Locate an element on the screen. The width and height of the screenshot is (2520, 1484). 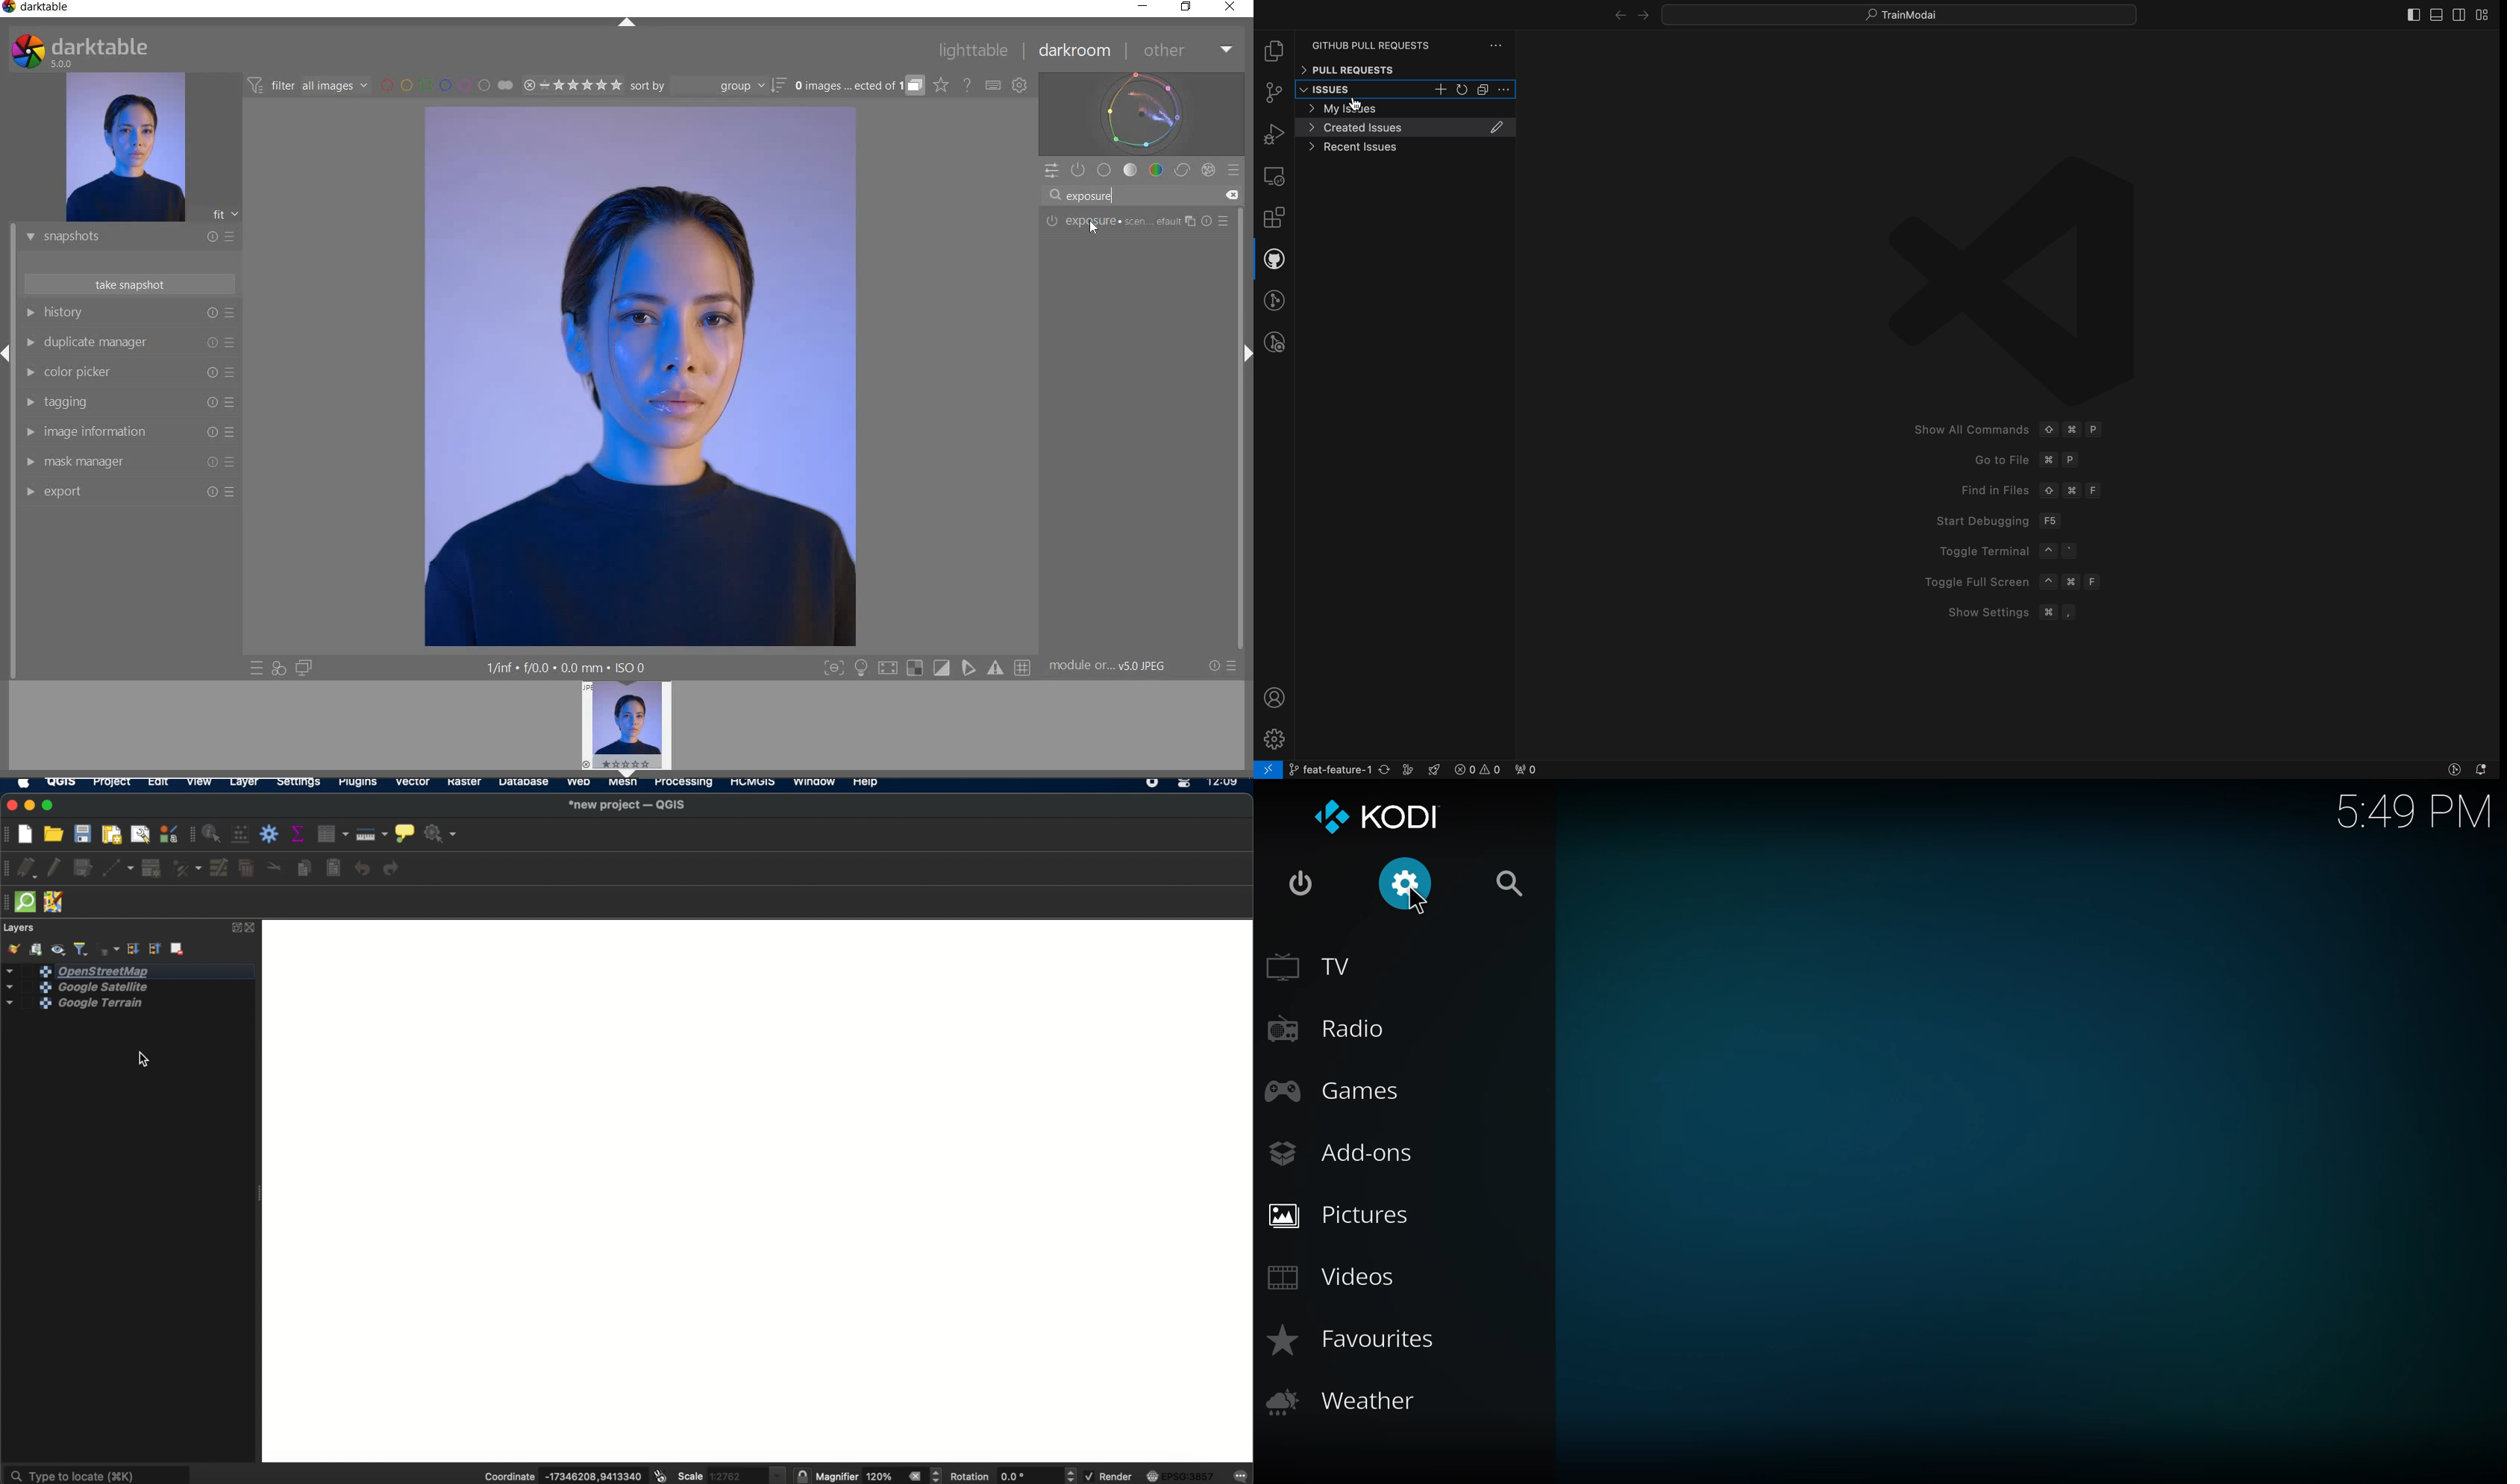
weather is located at coordinates (1348, 1402).